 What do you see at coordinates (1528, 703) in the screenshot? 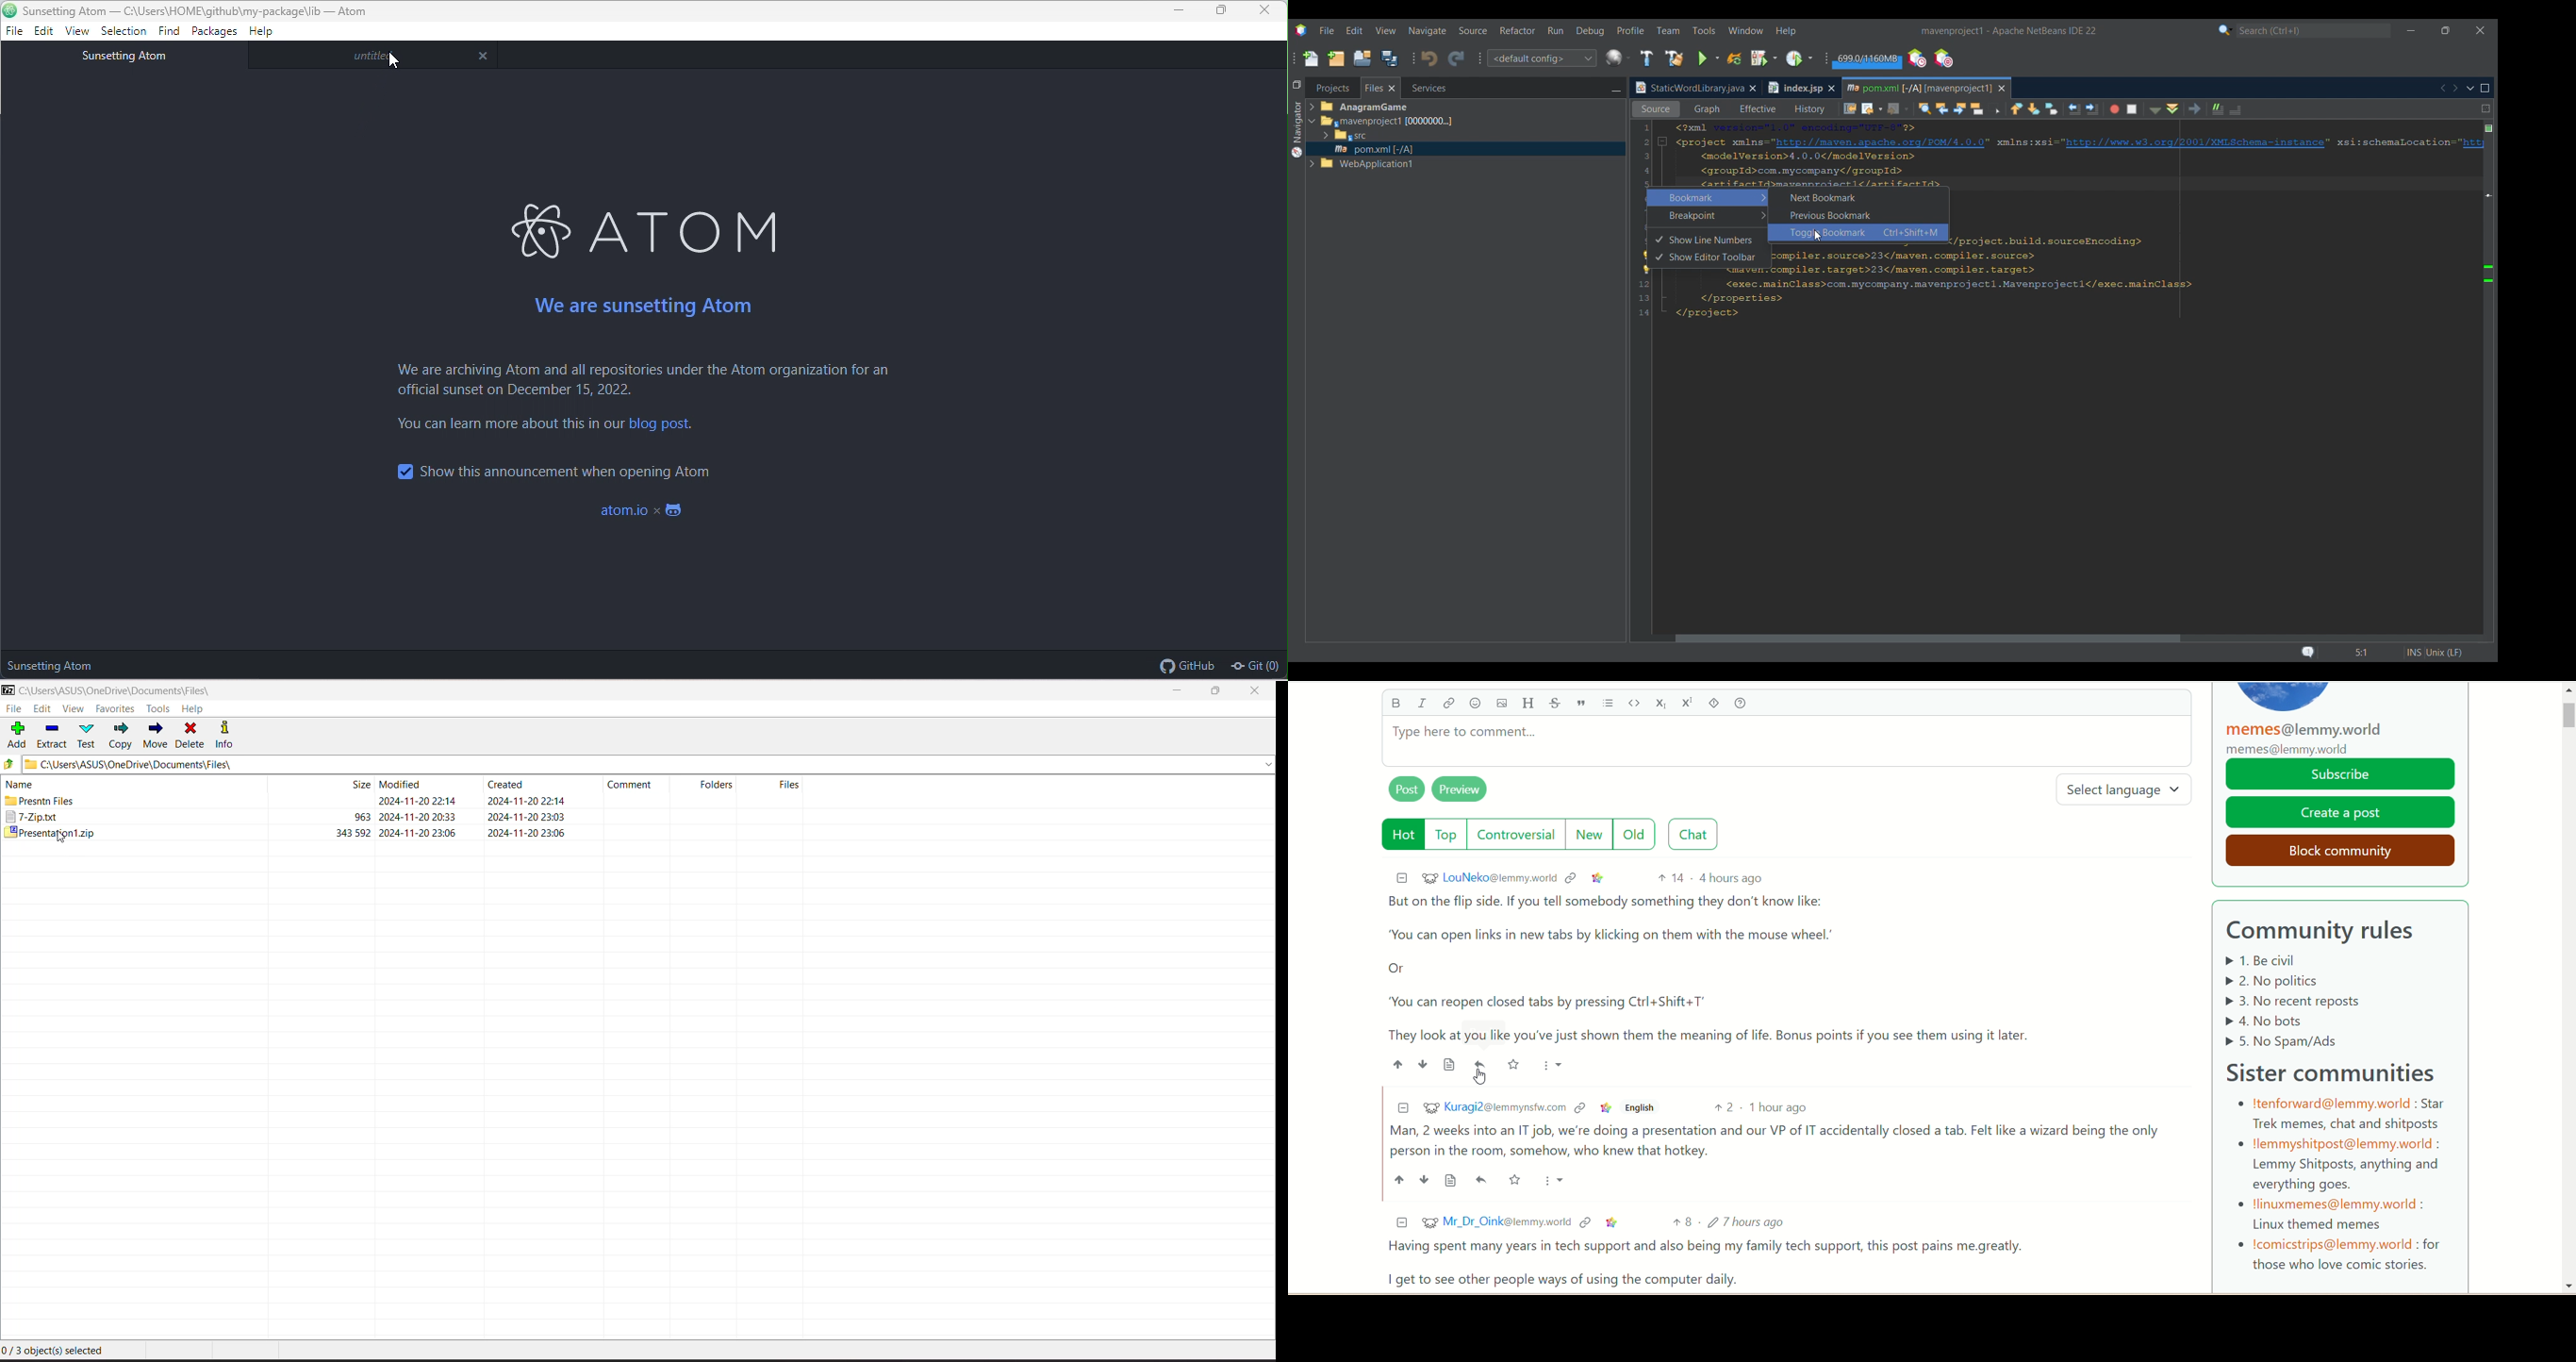
I see `header` at bounding box center [1528, 703].